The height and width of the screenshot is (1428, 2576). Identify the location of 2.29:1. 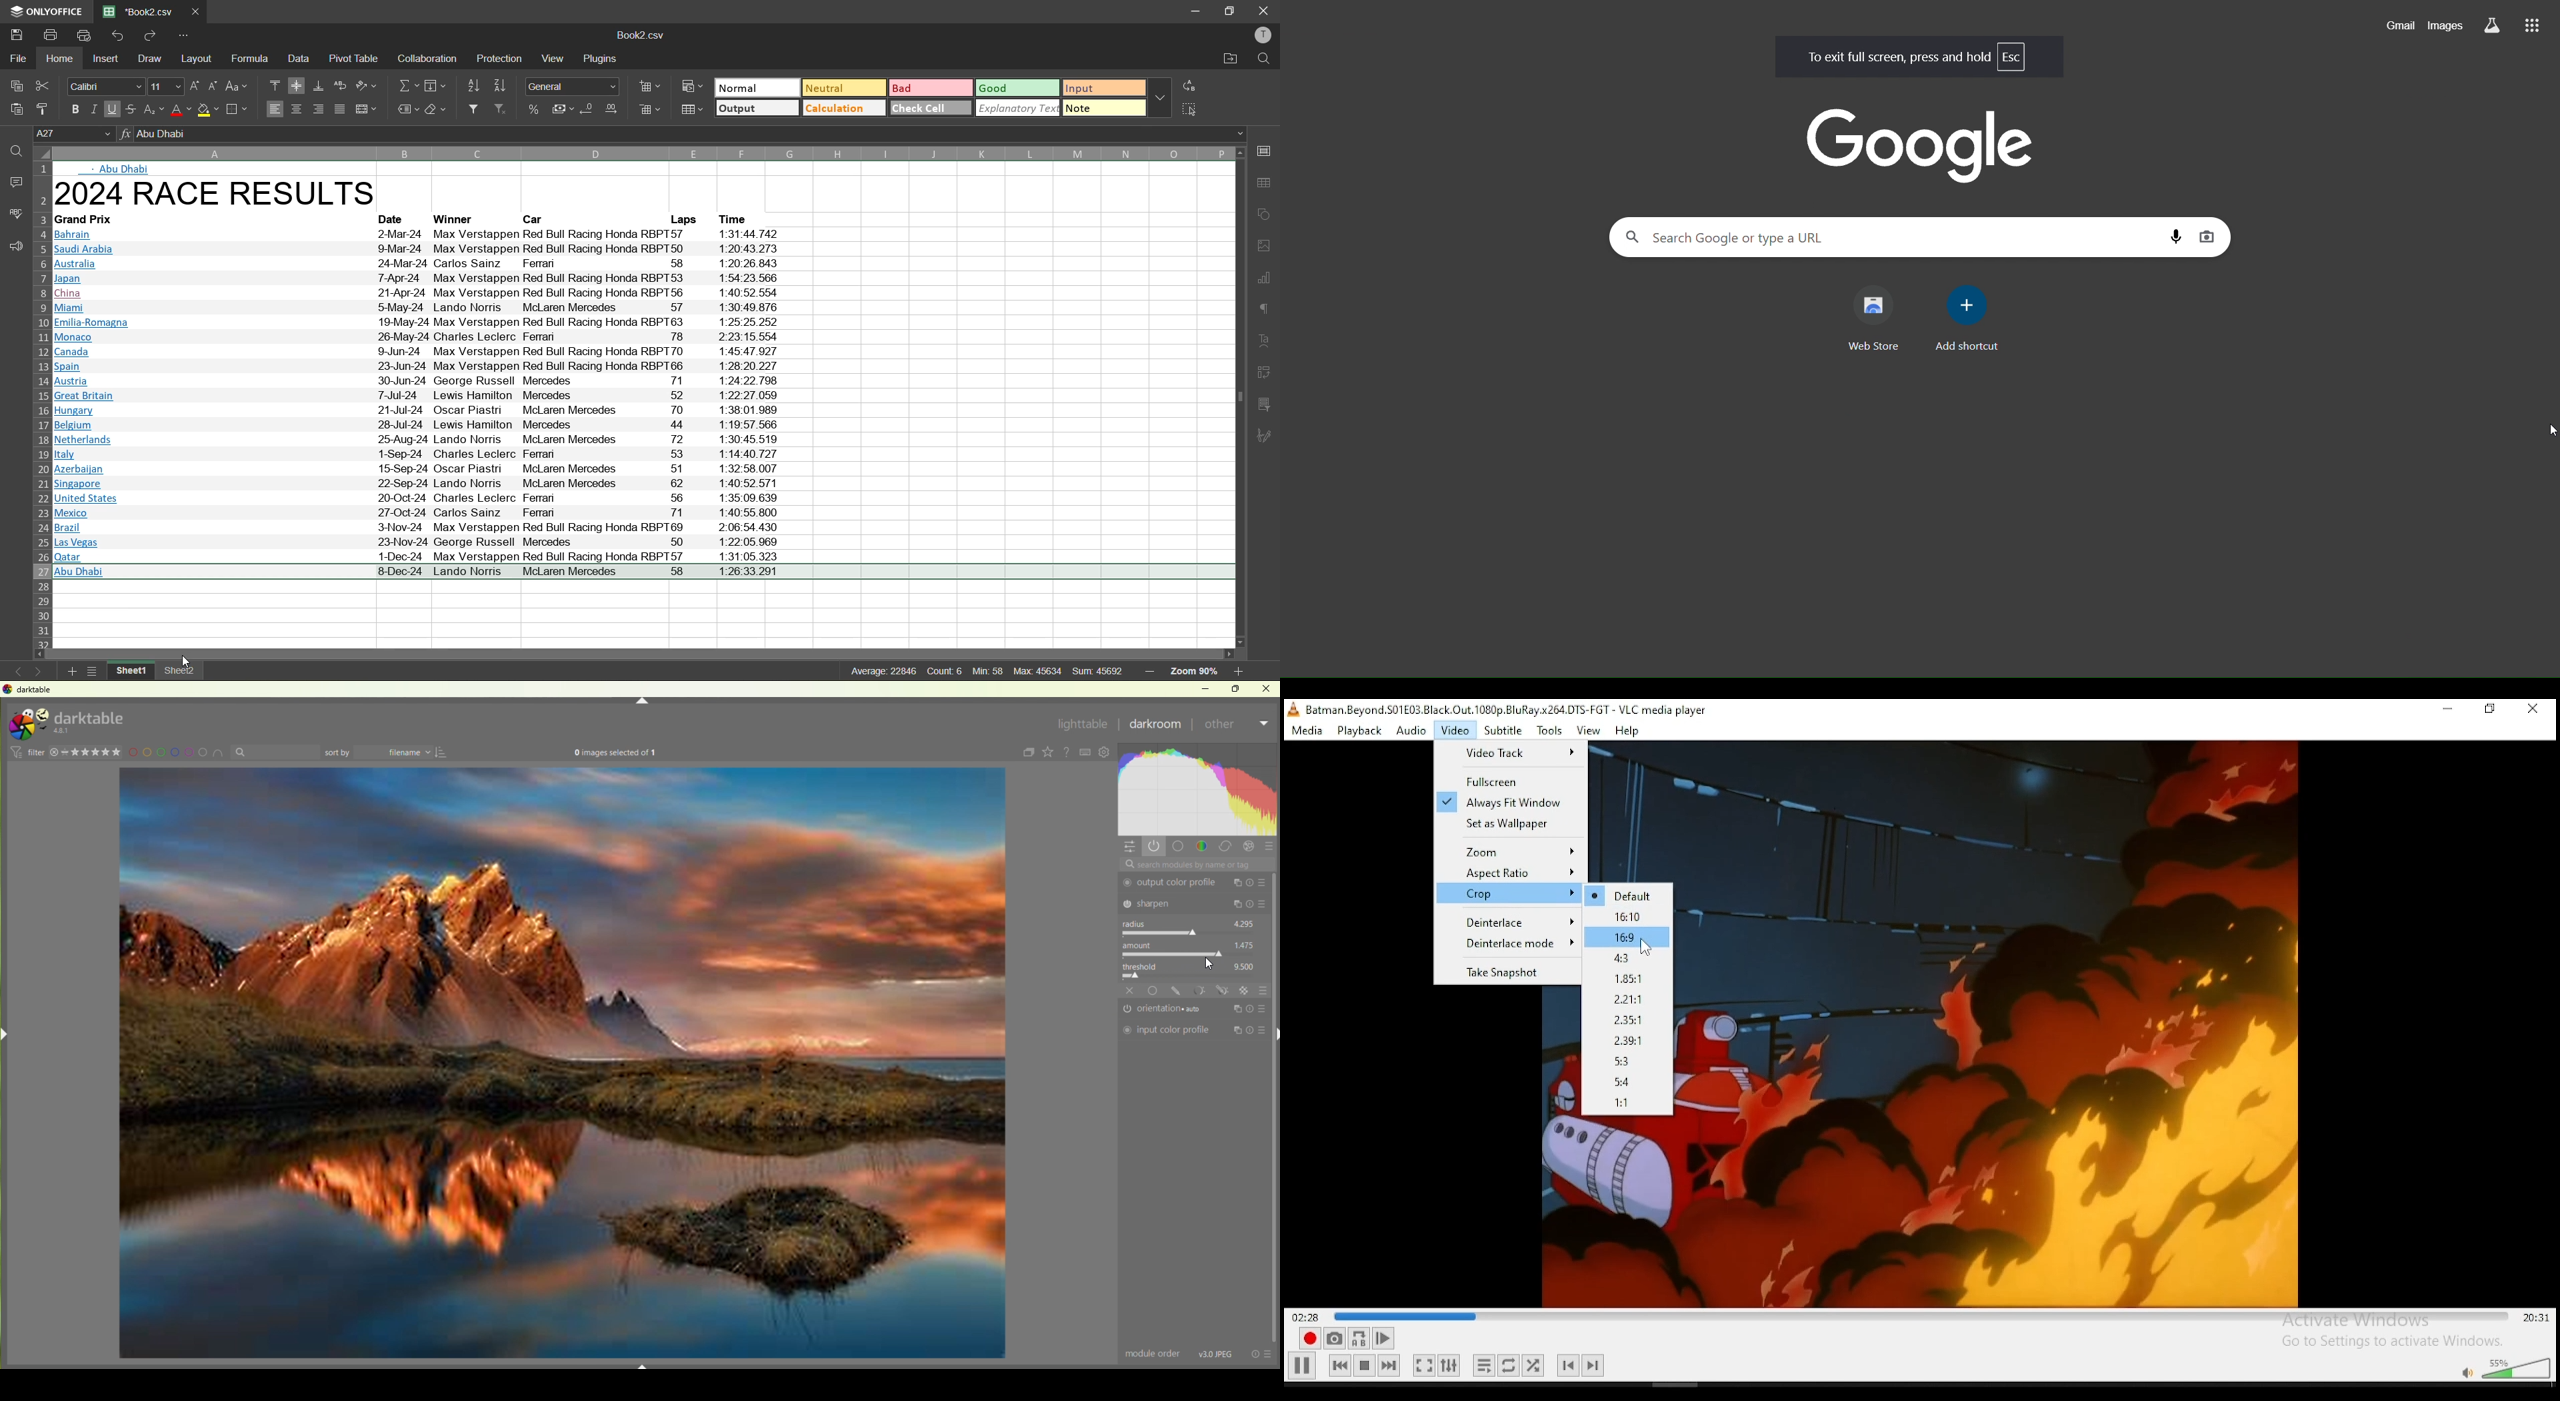
(1627, 1040).